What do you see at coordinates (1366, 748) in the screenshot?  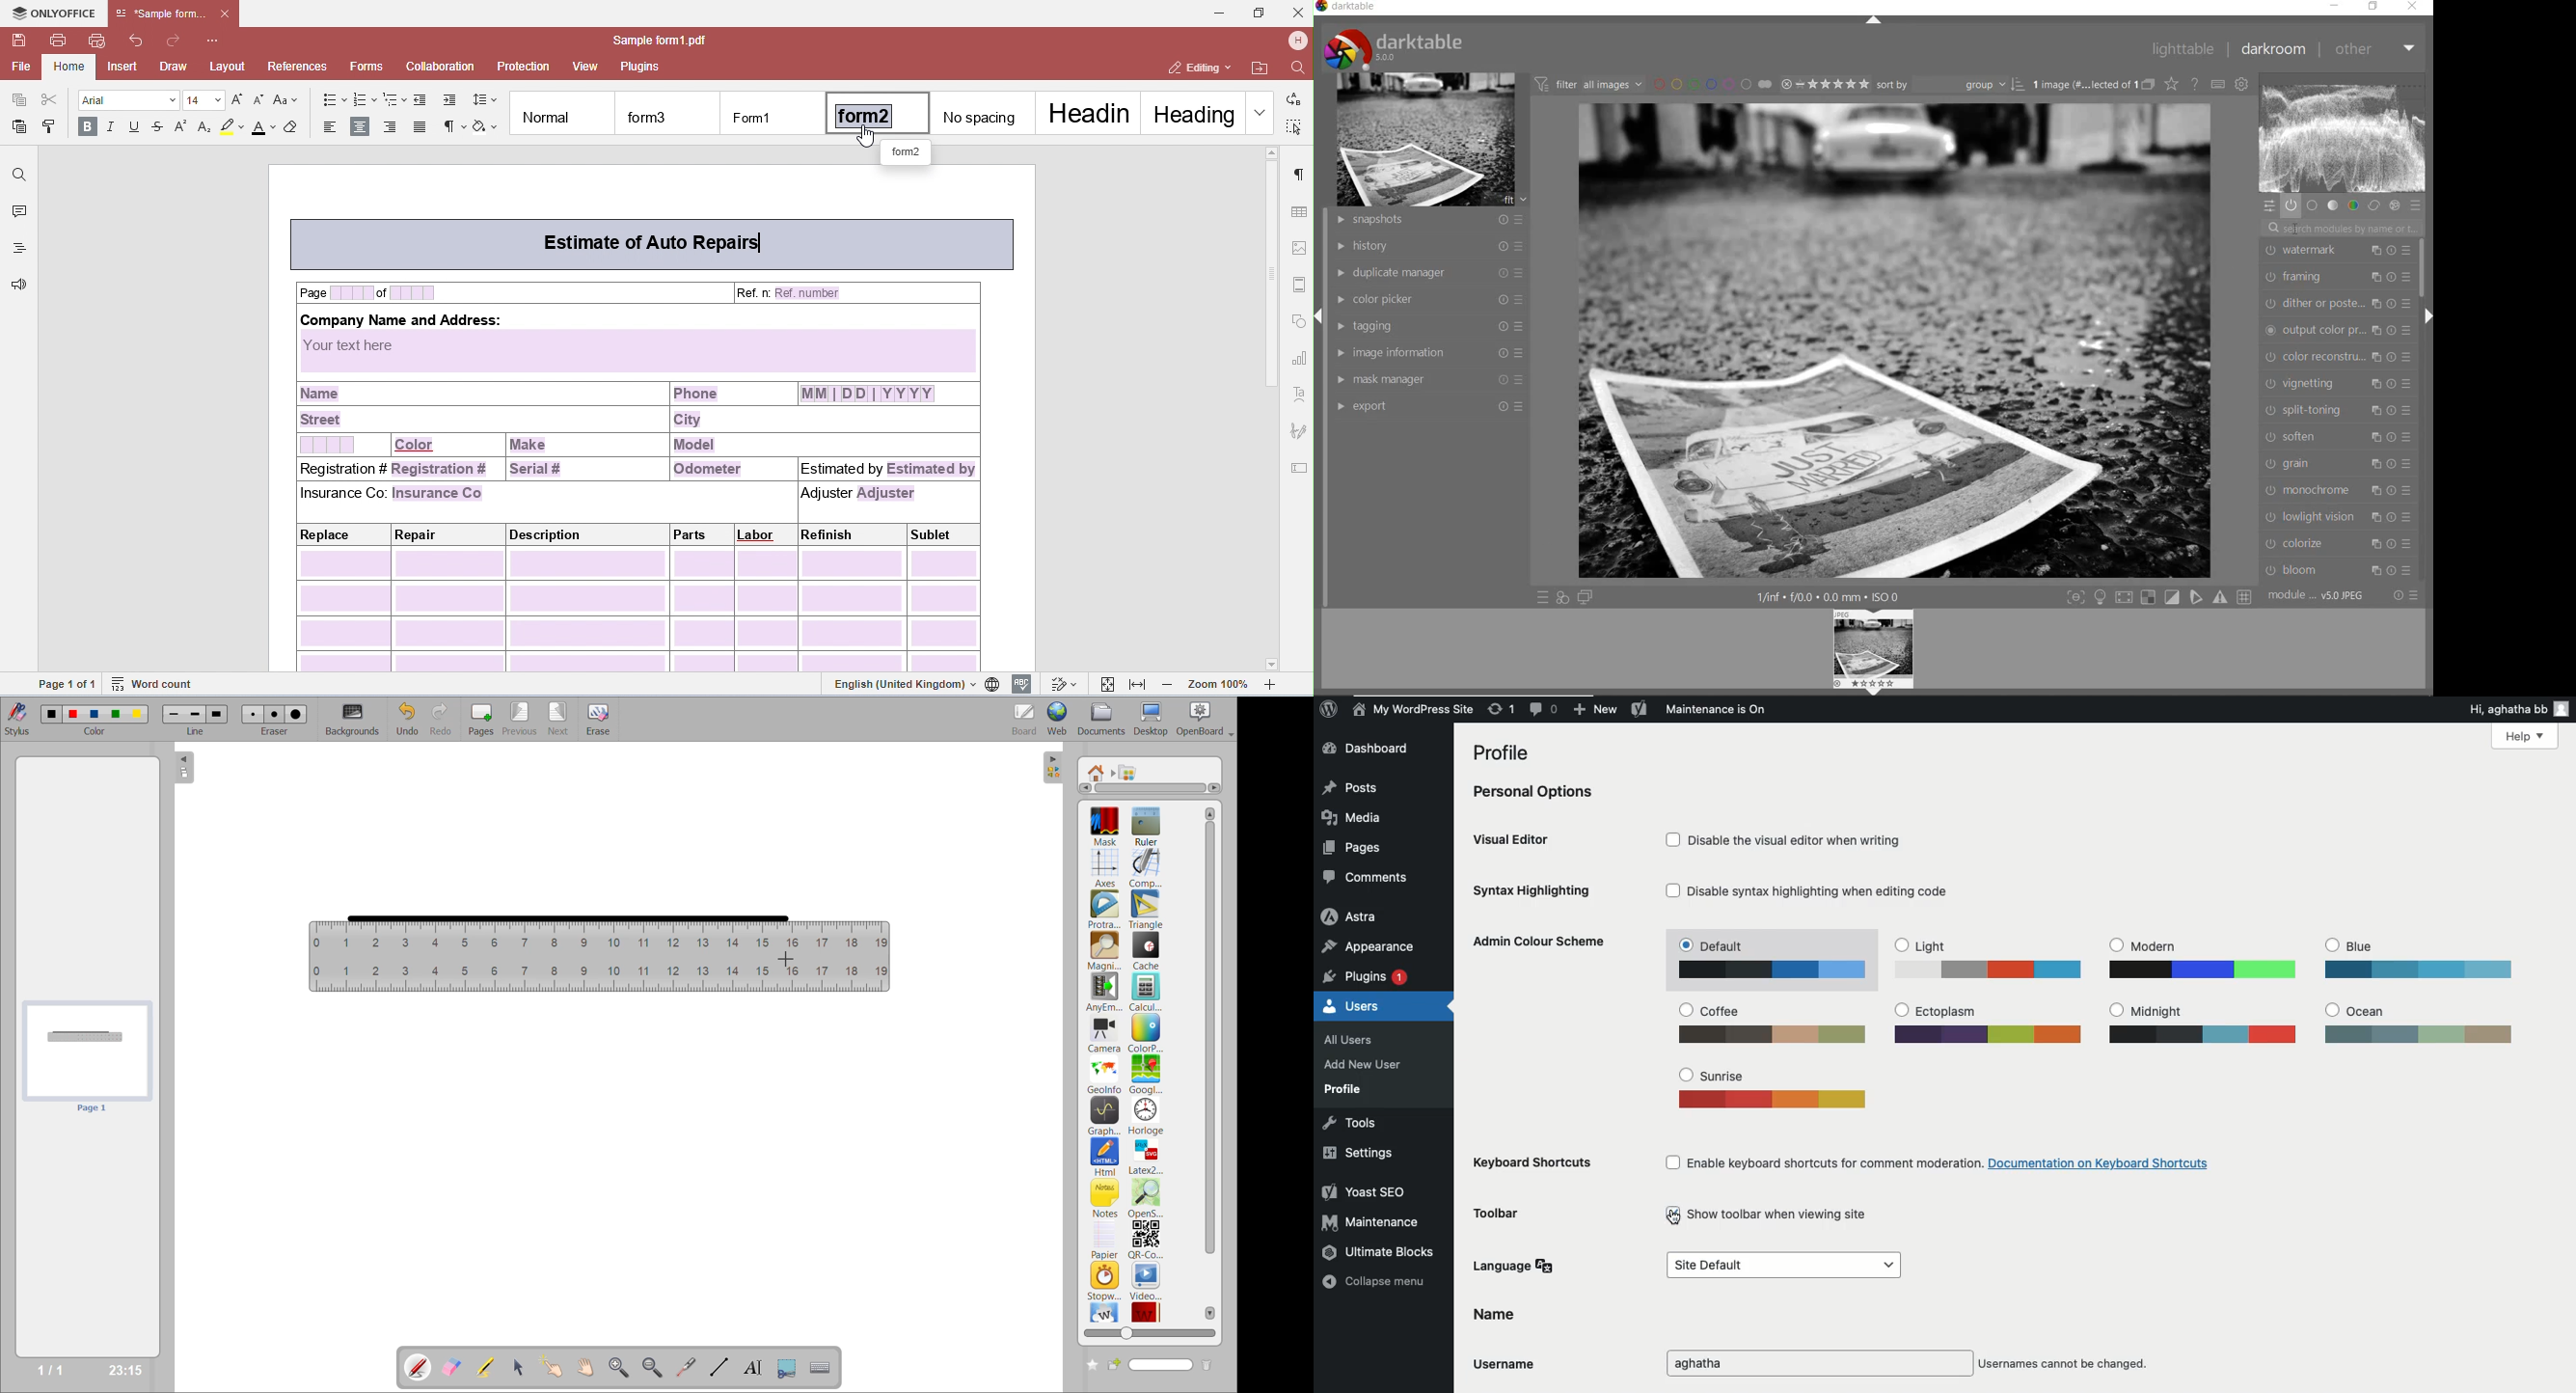 I see `Dashboard` at bounding box center [1366, 748].